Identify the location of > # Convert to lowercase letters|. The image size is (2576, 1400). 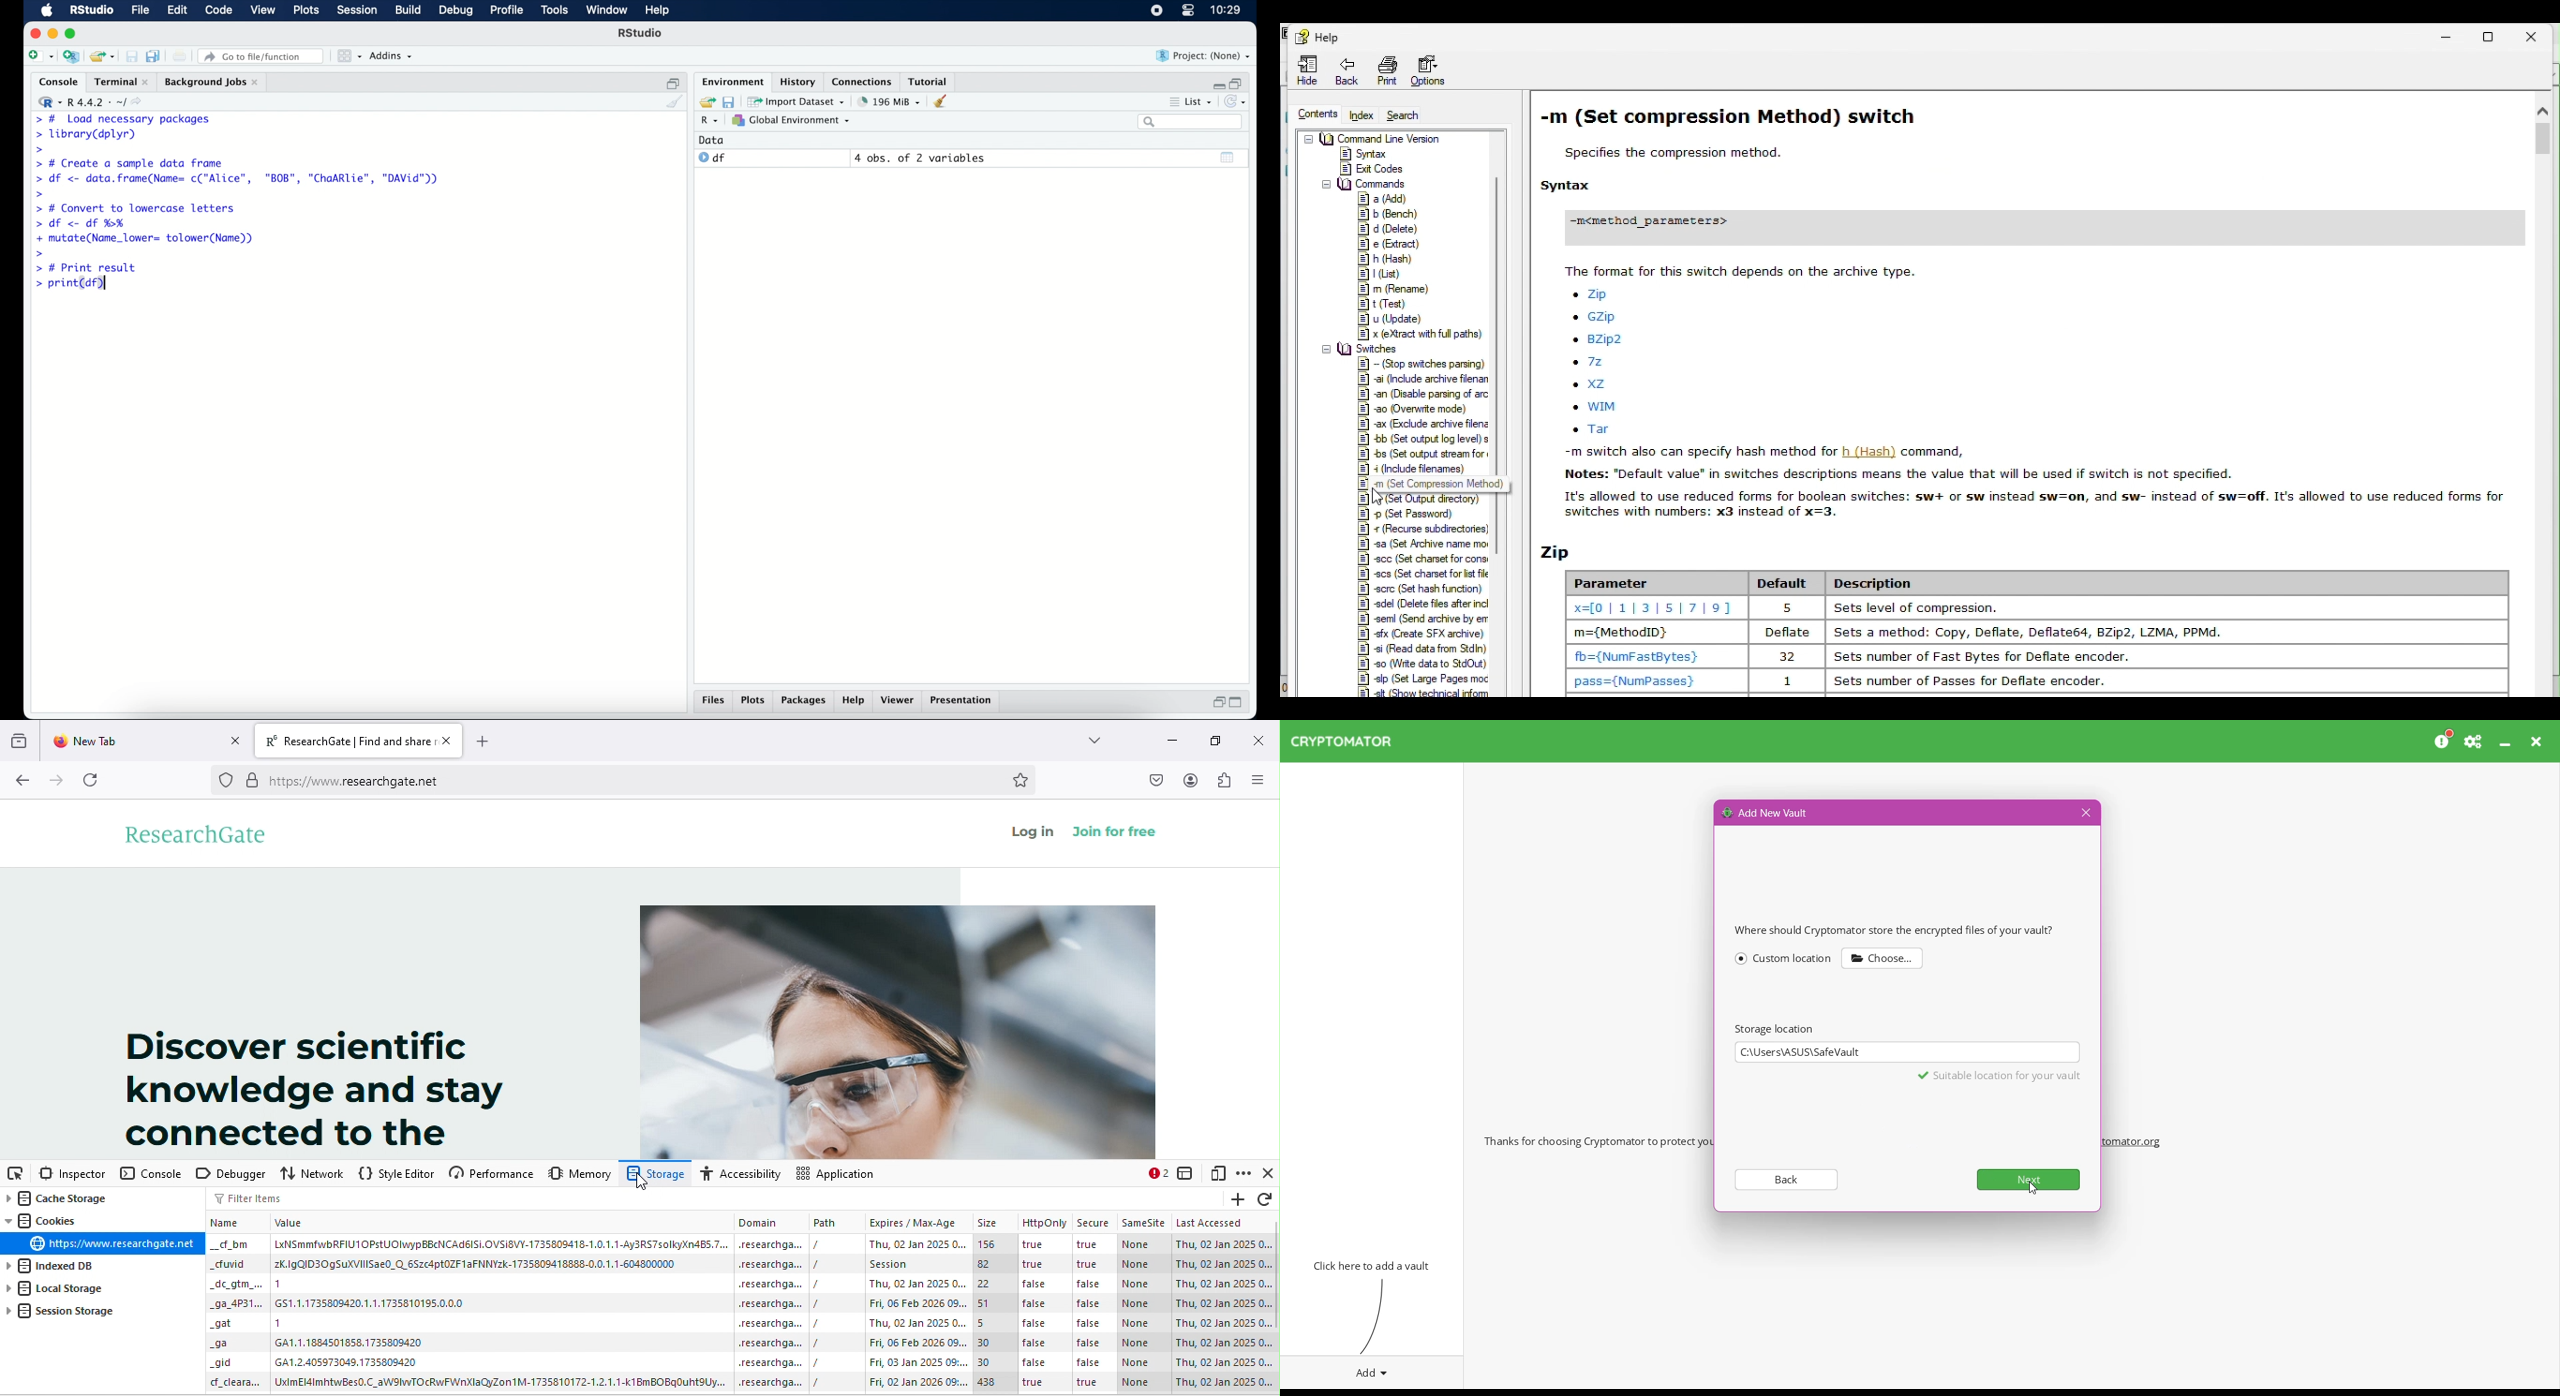
(136, 209).